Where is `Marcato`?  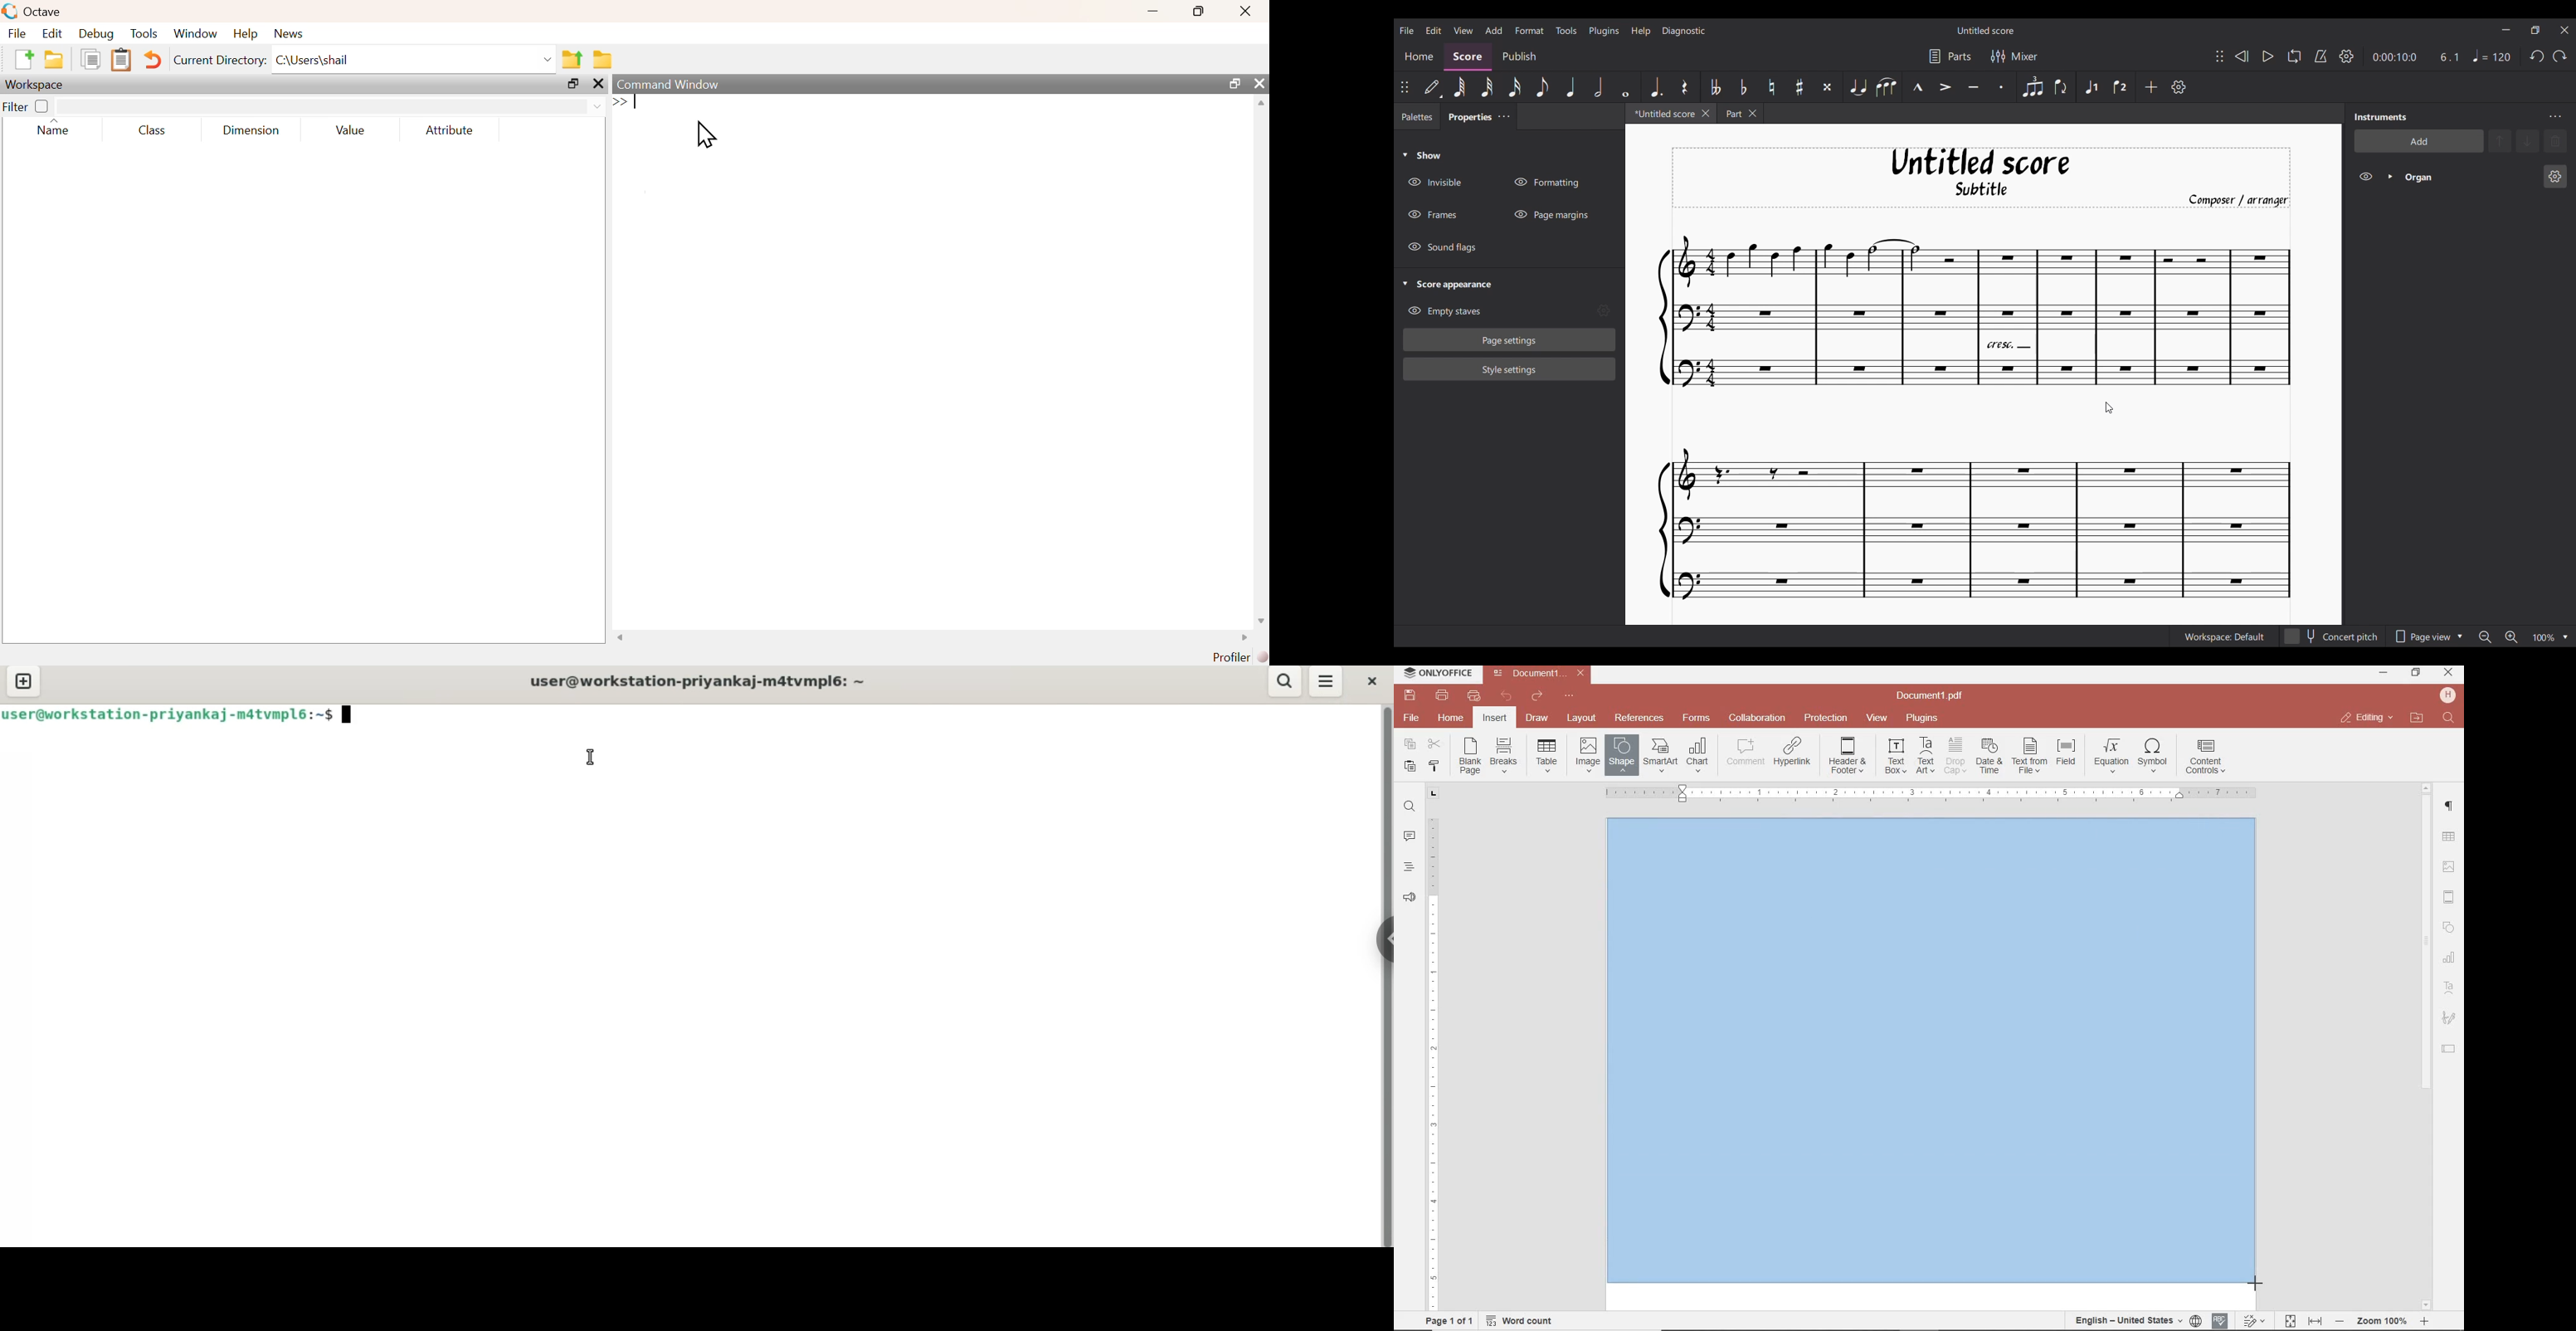 Marcato is located at coordinates (1917, 88).